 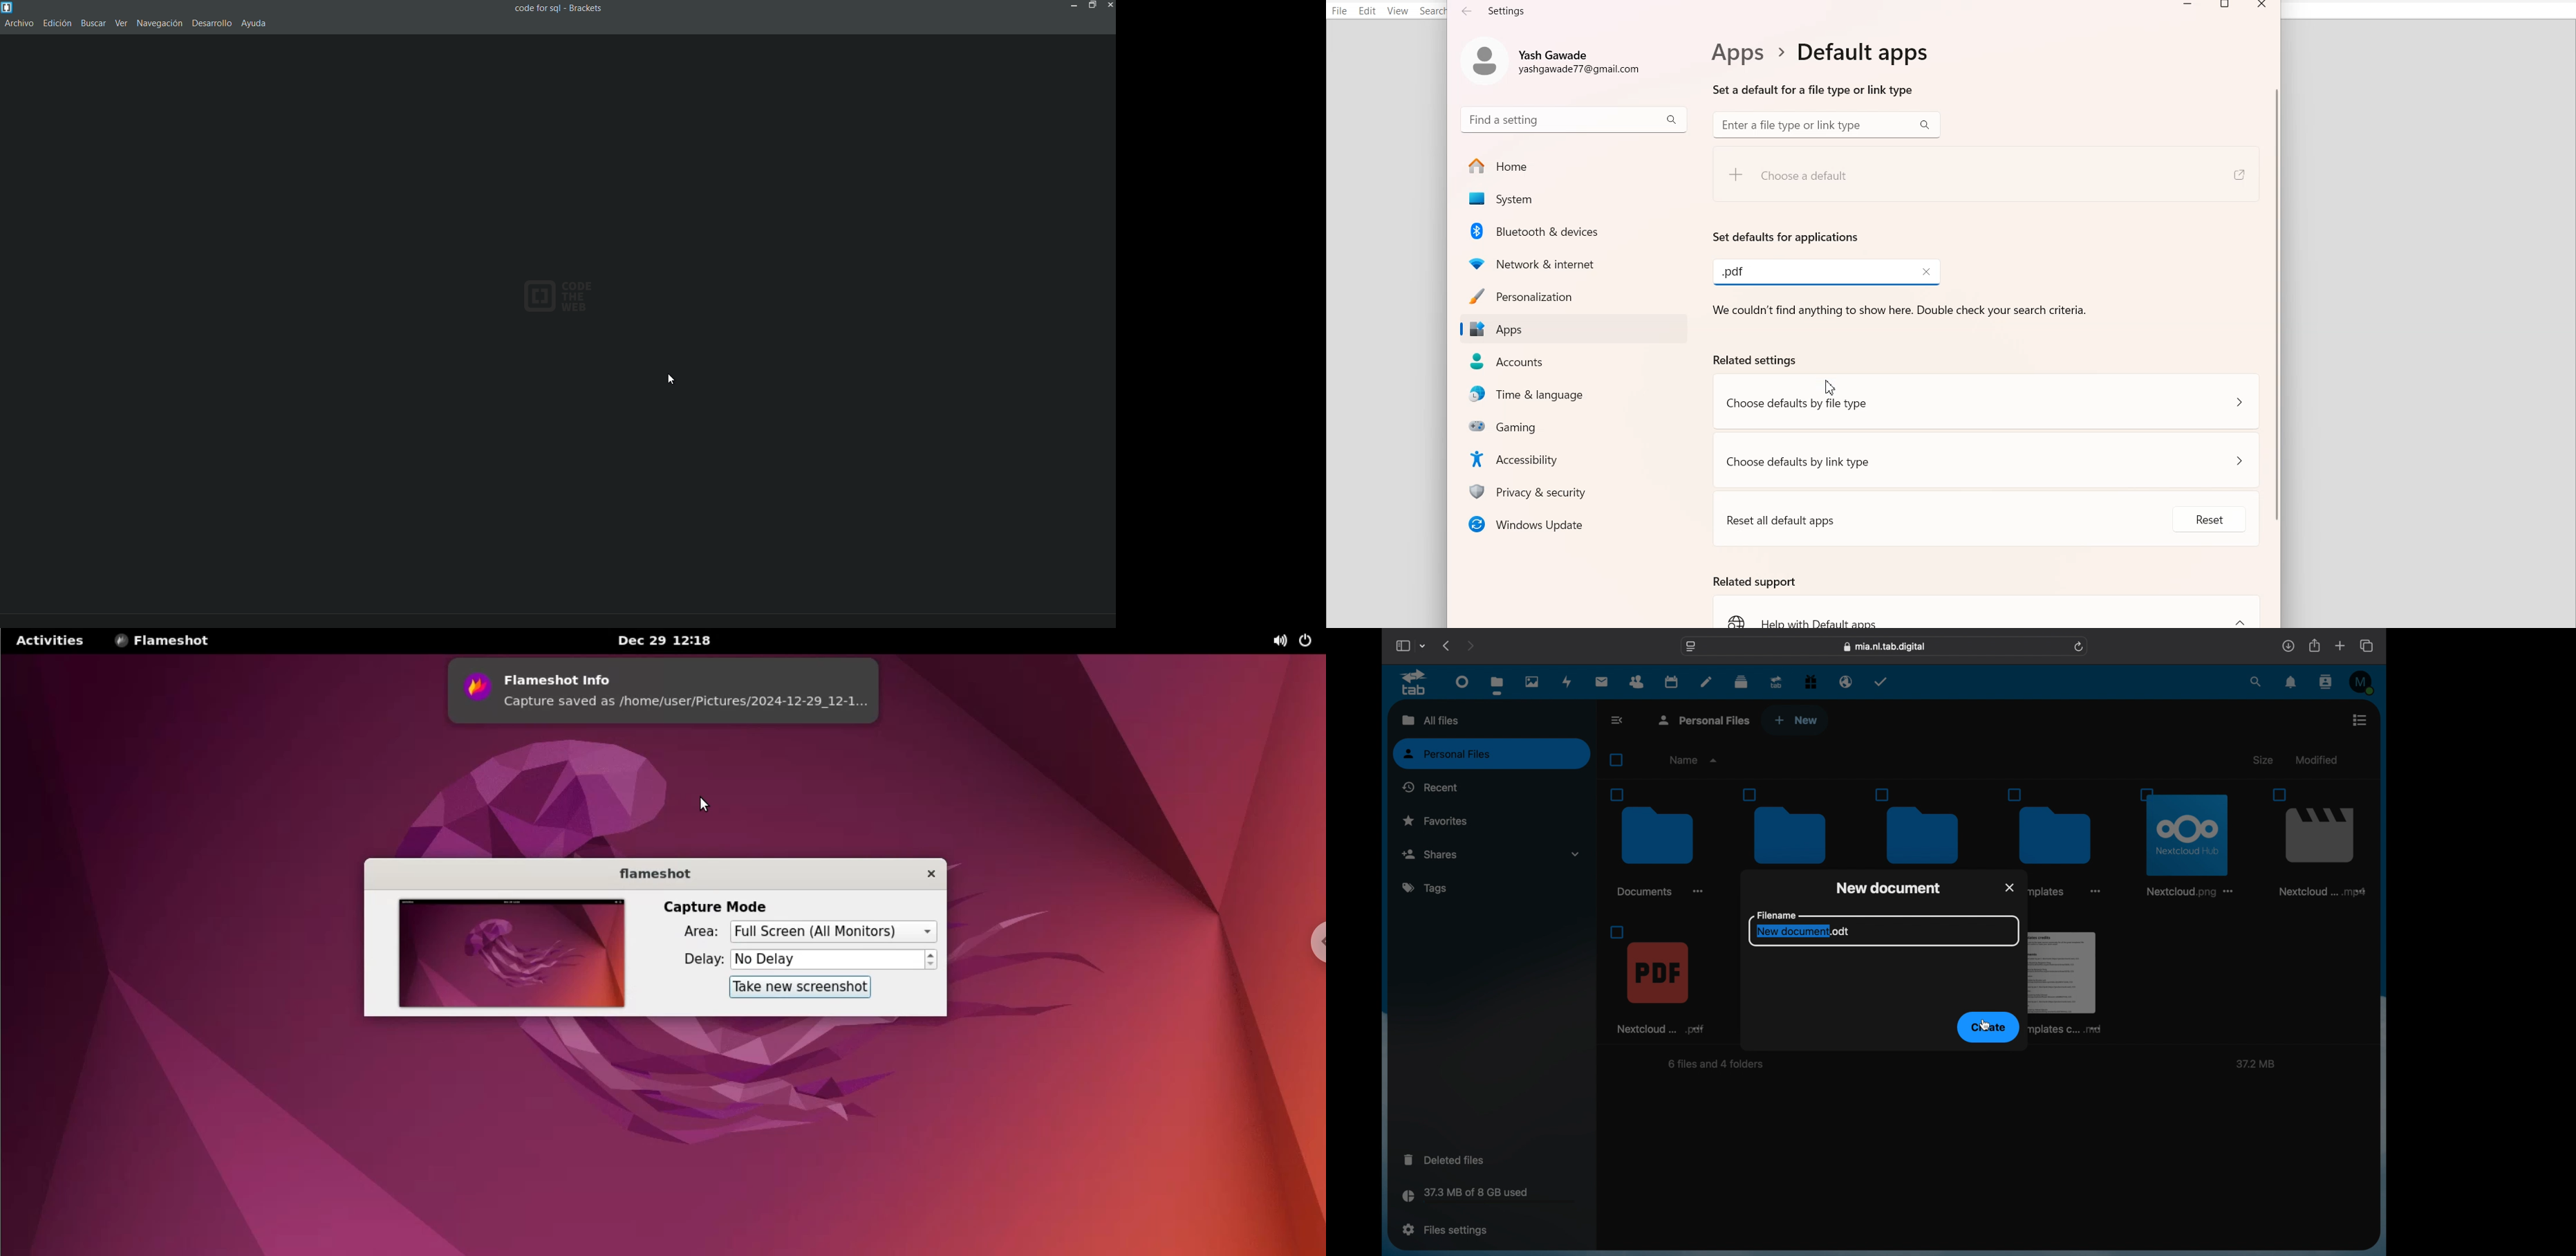 What do you see at coordinates (1091, 6) in the screenshot?
I see `maximize` at bounding box center [1091, 6].